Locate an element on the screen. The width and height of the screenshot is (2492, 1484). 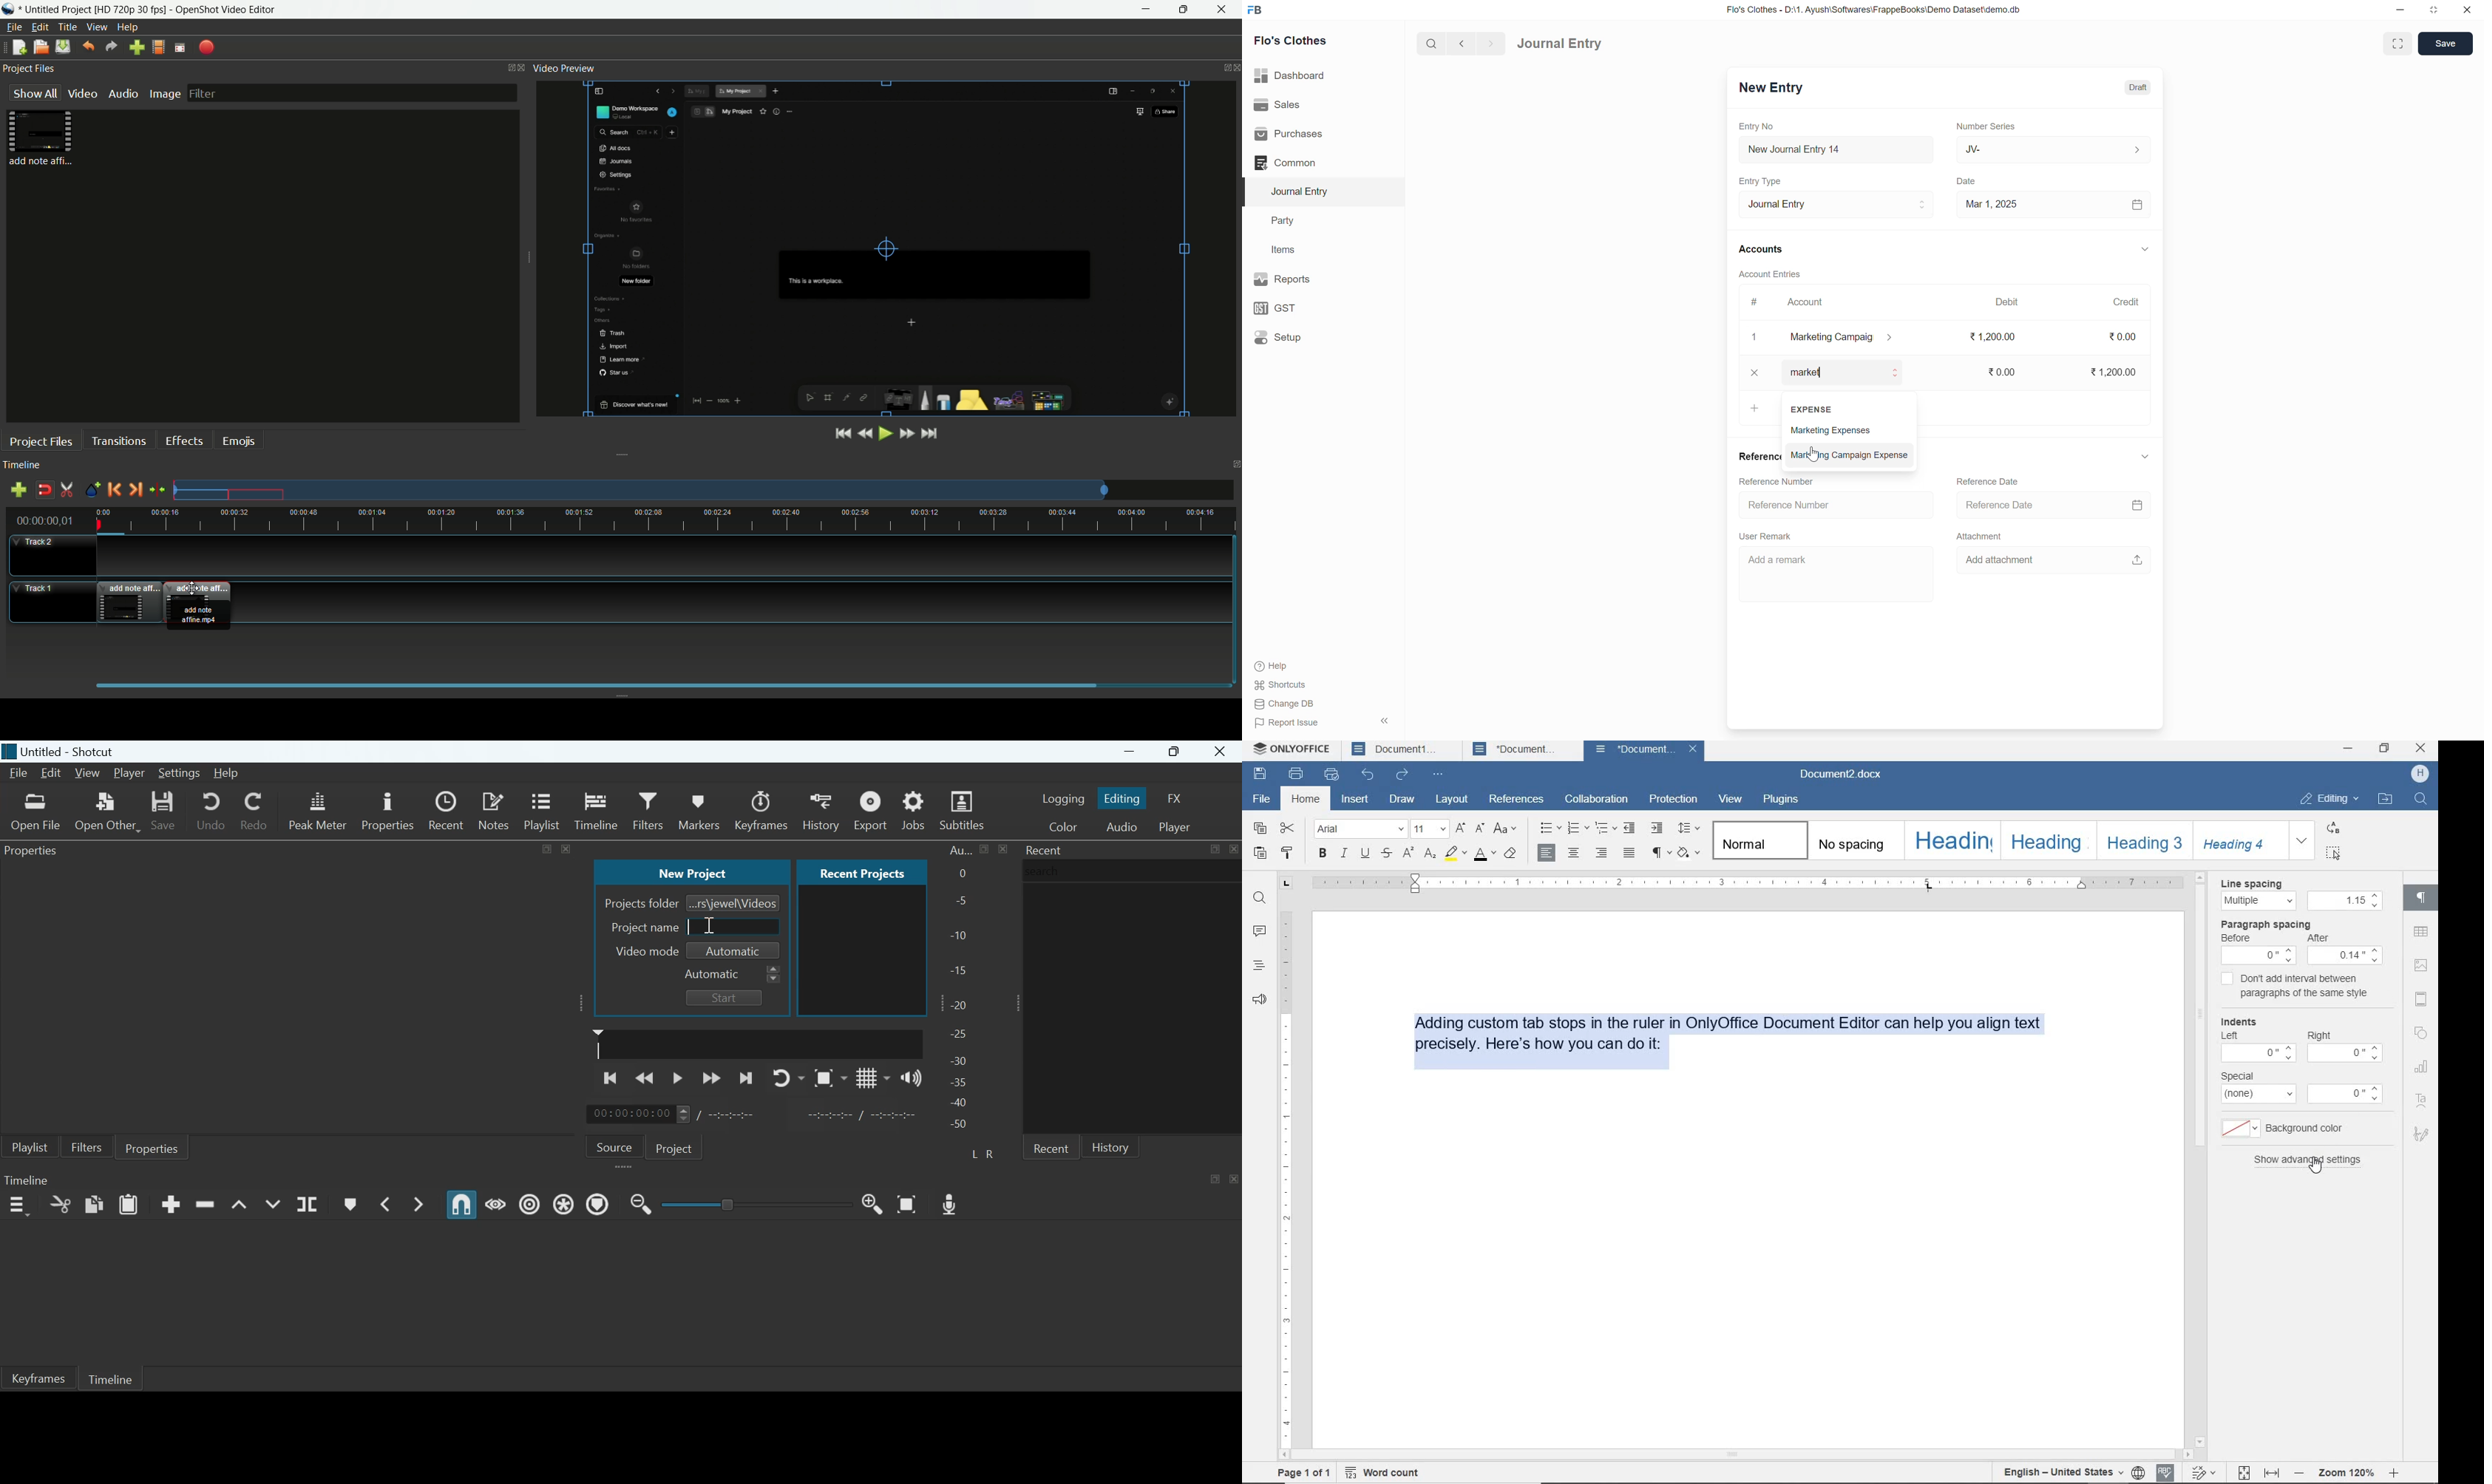
center the timeline on the playhead is located at coordinates (157, 489).